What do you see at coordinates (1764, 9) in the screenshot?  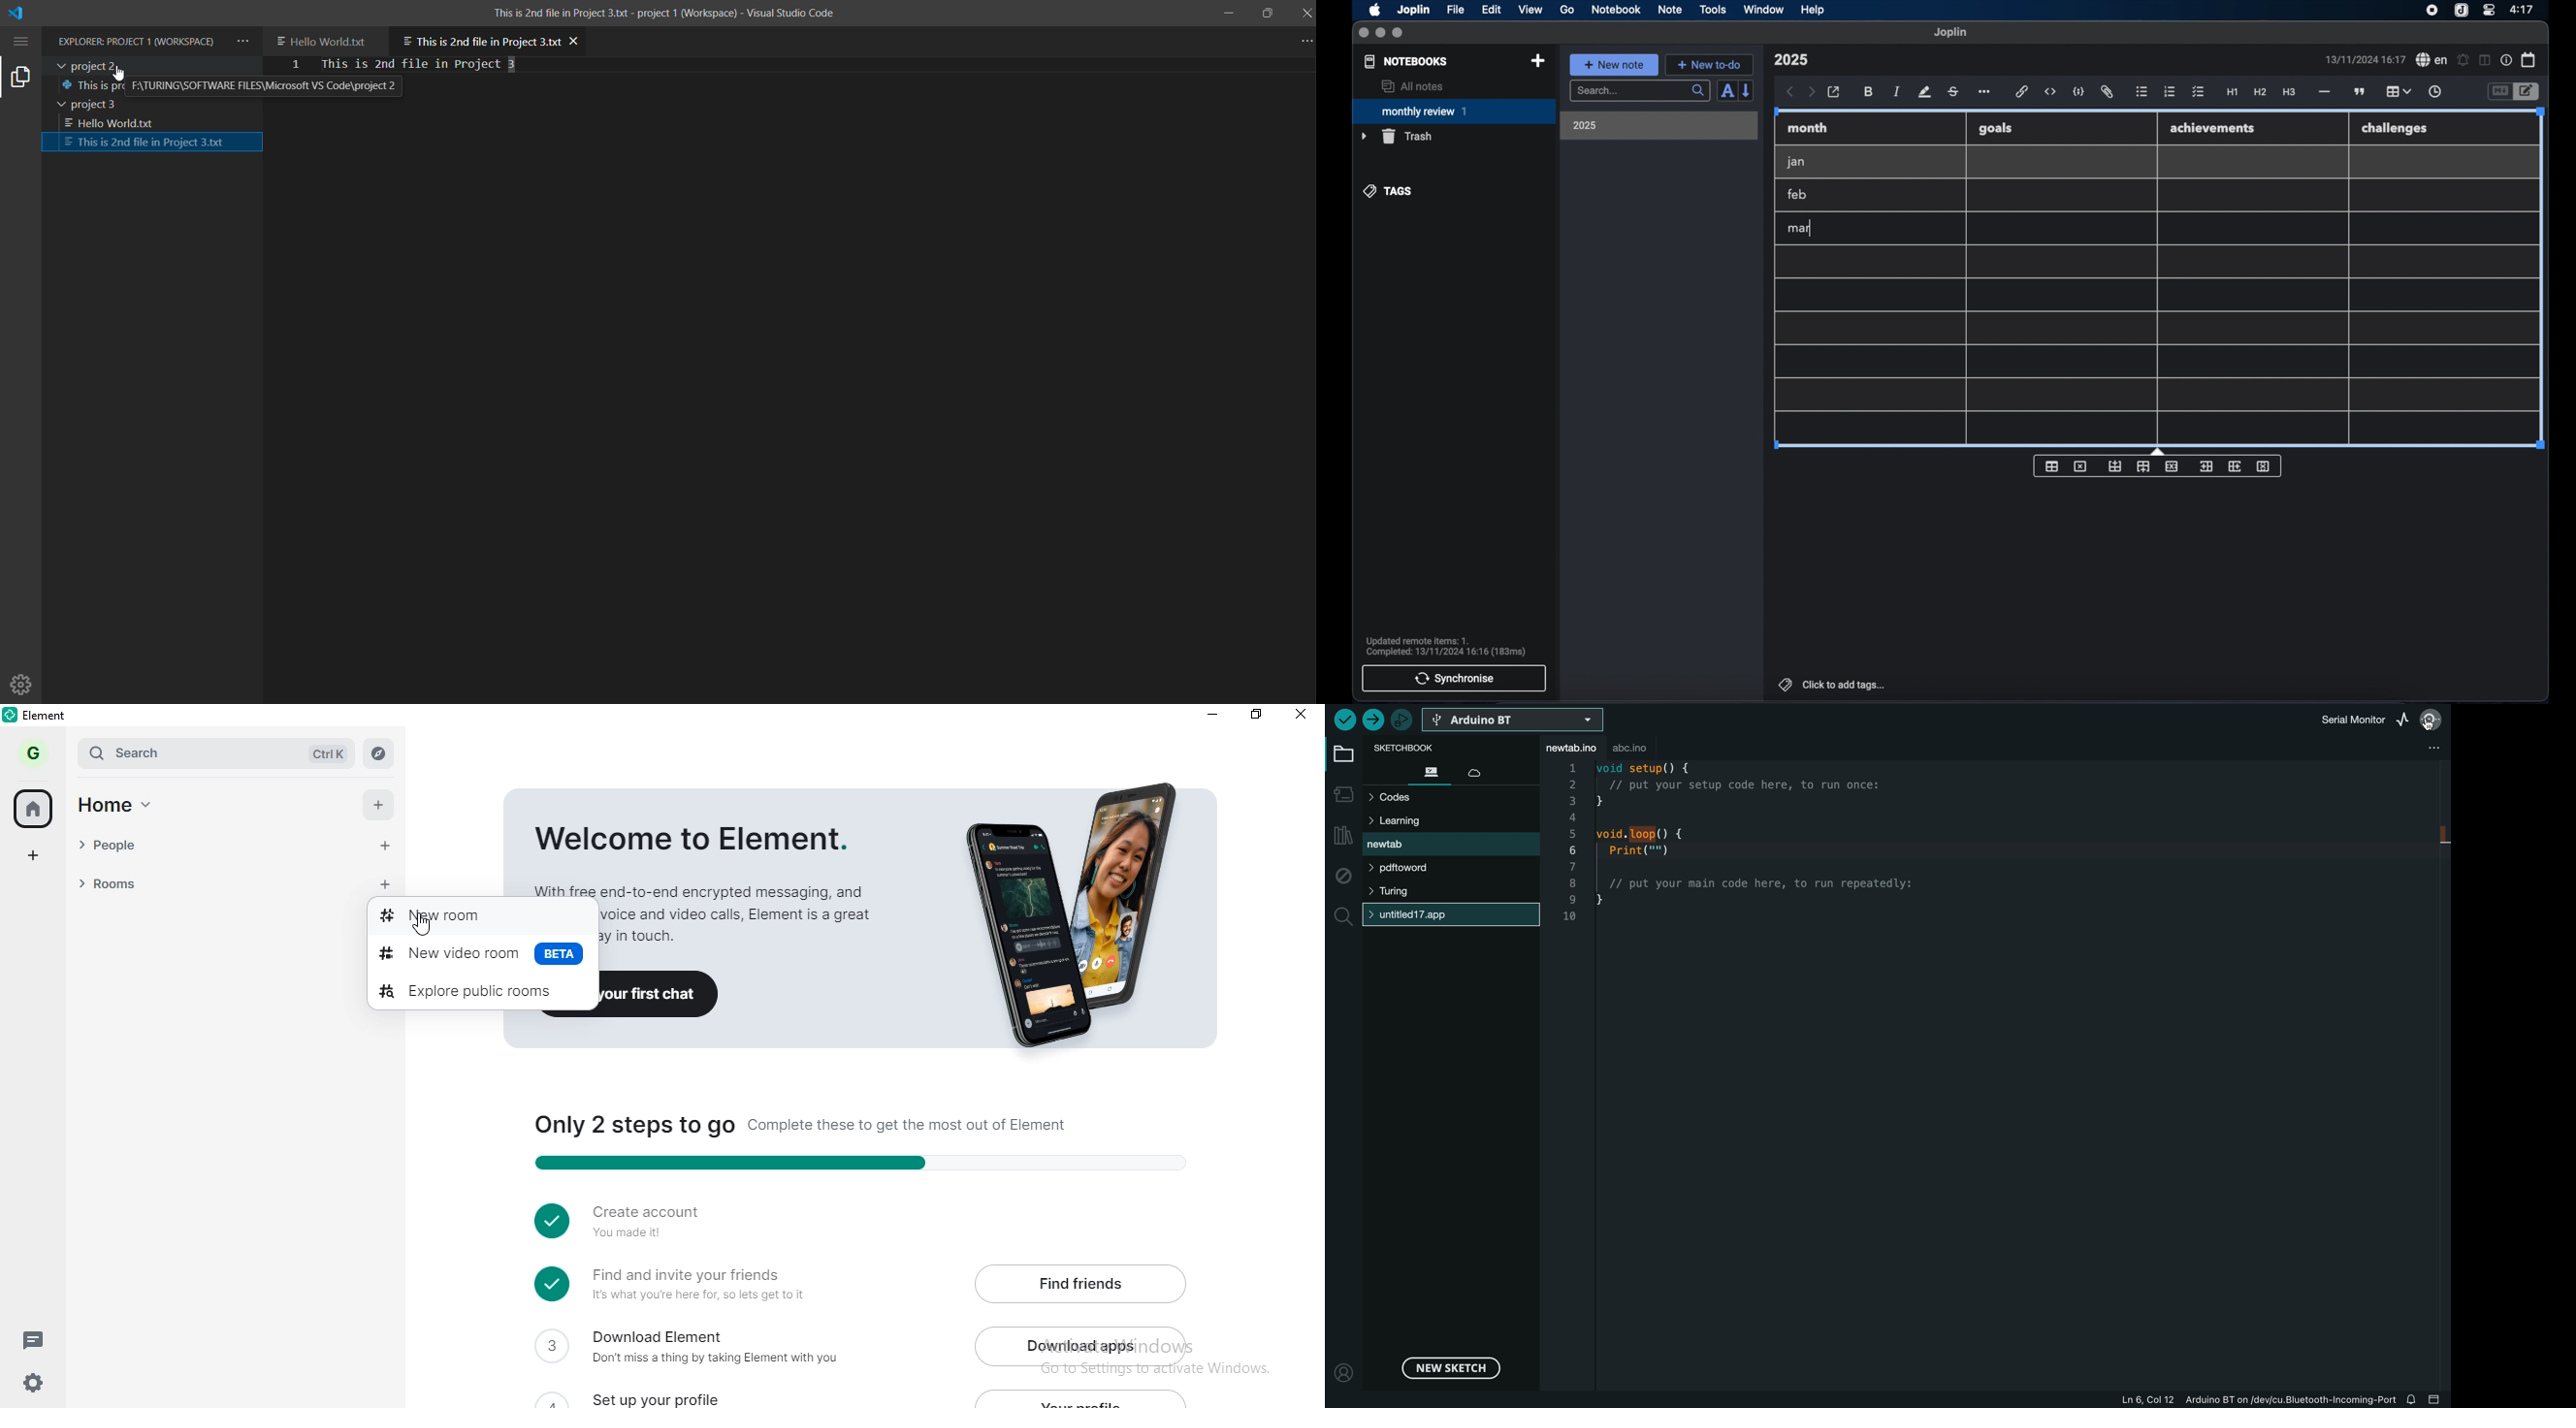 I see `window` at bounding box center [1764, 9].